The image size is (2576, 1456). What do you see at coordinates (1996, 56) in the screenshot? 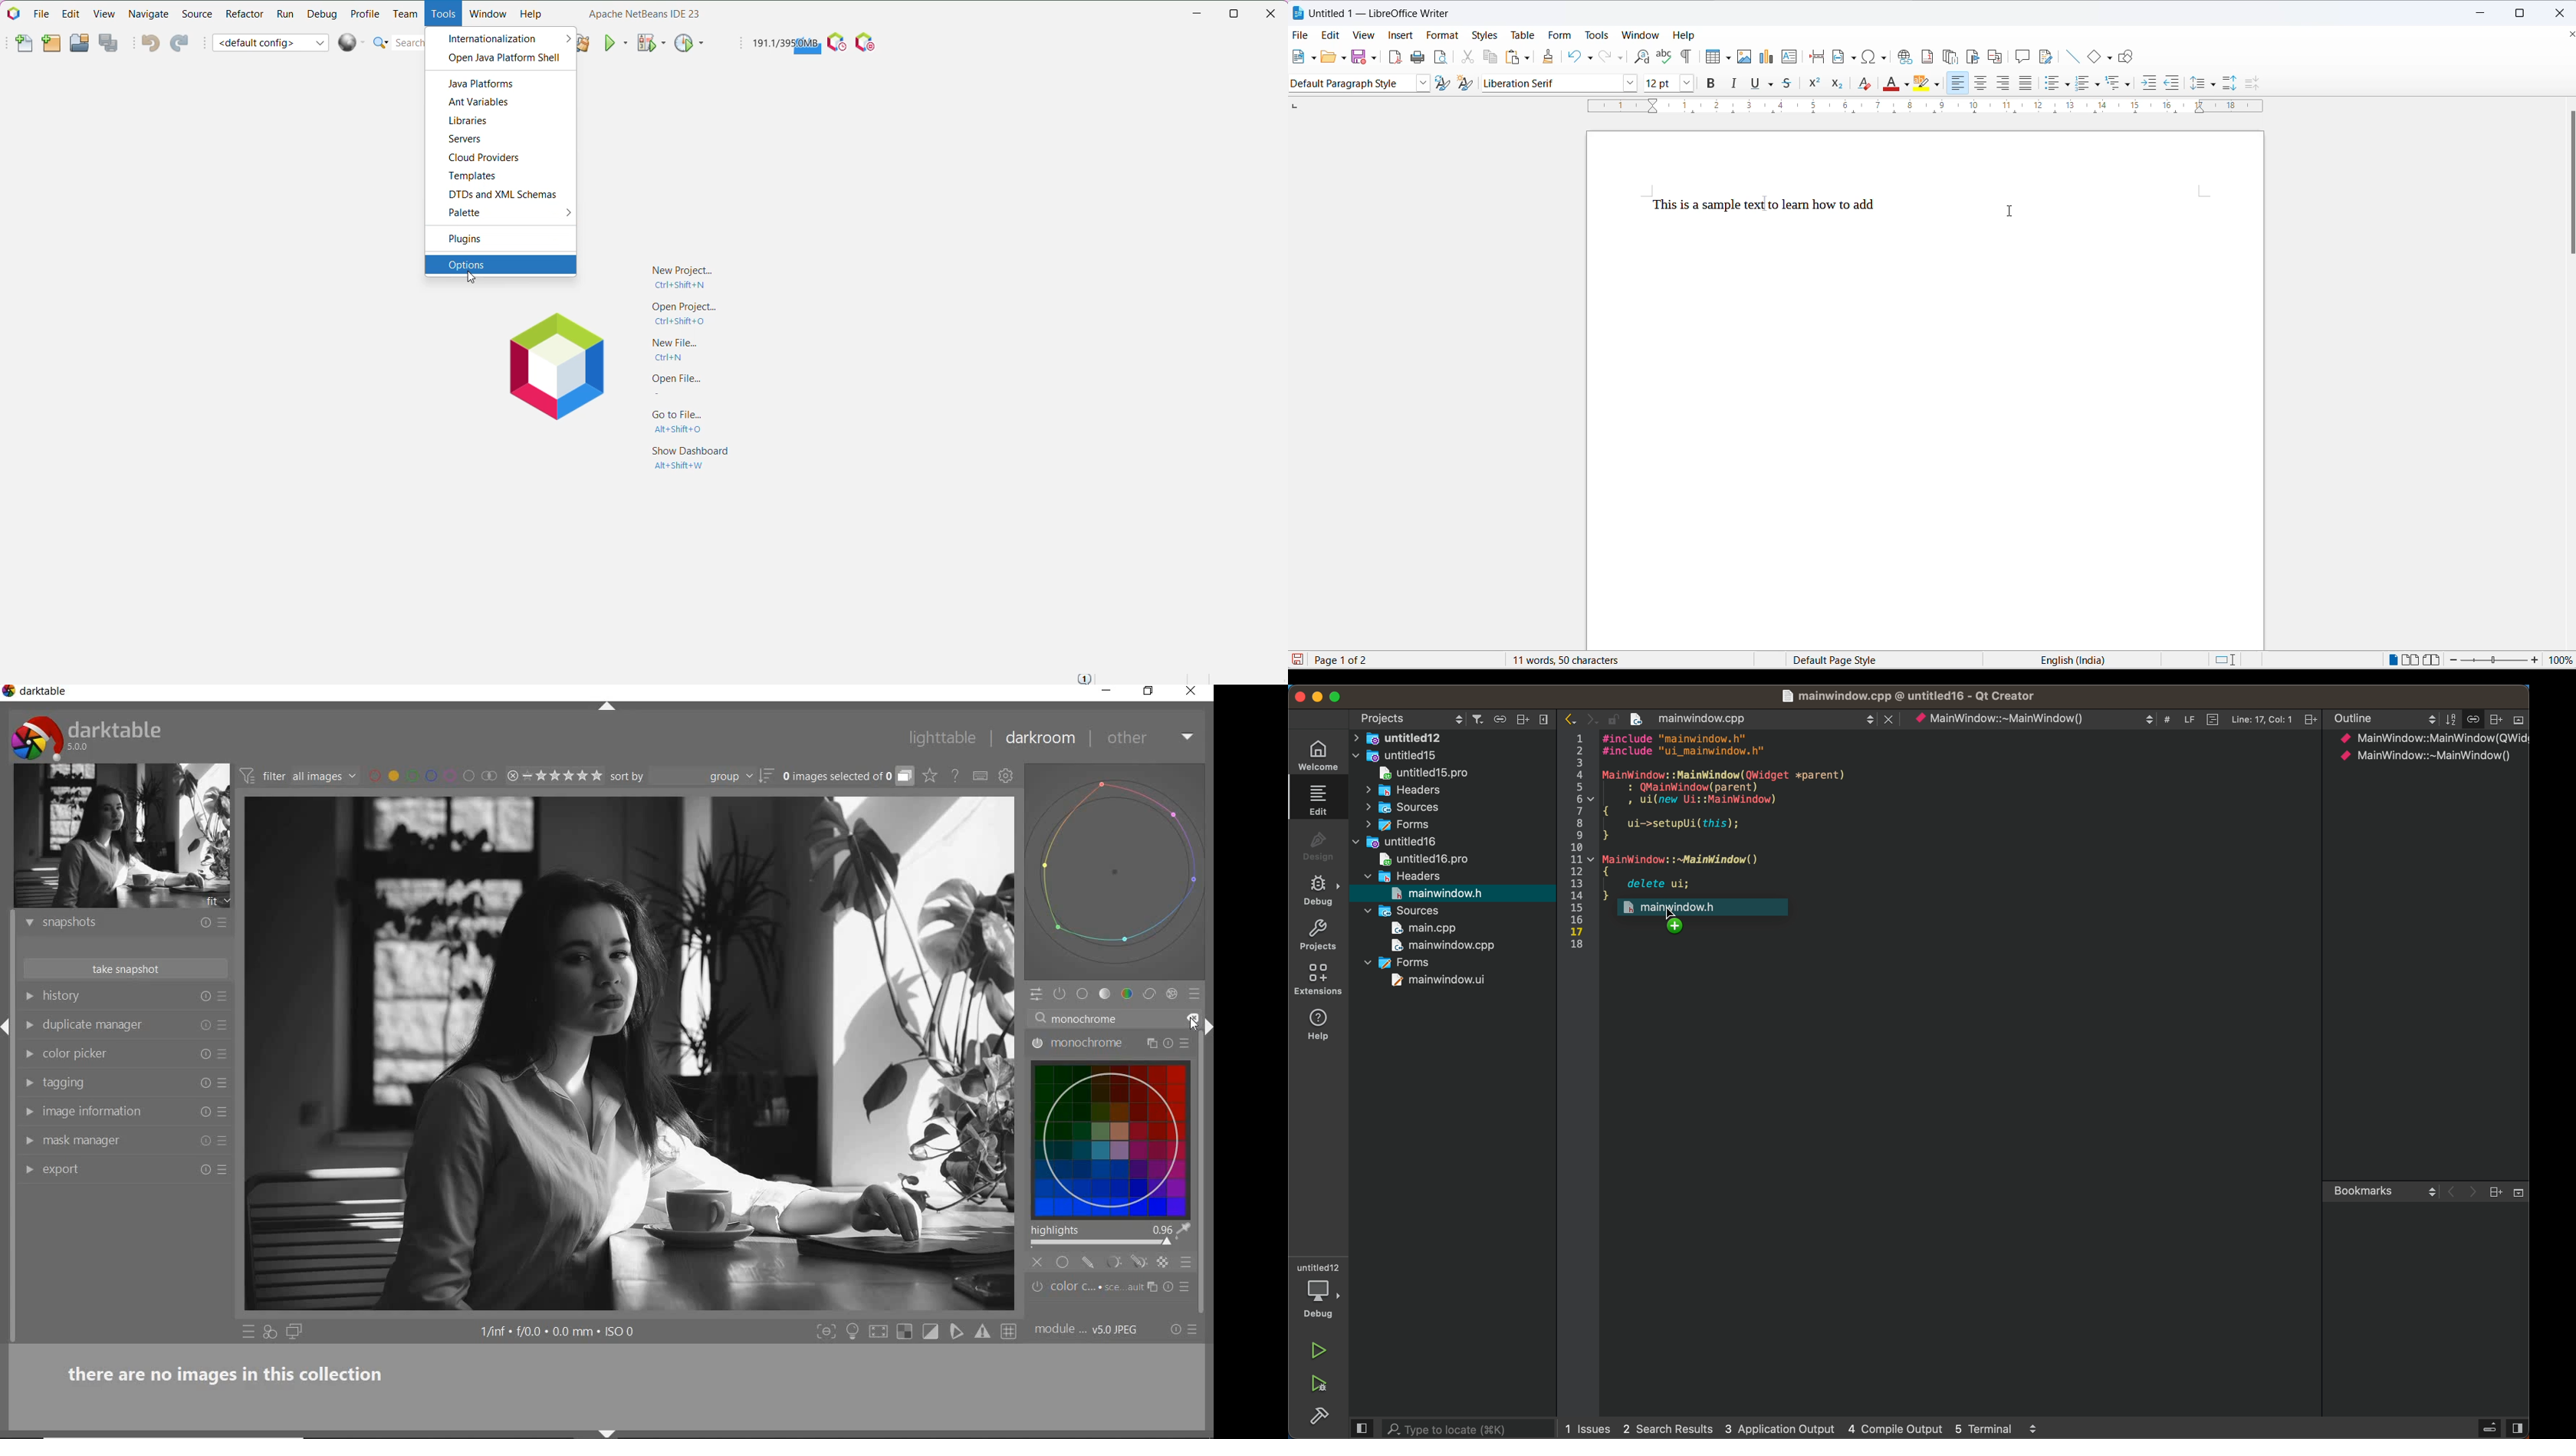
I see `insert cross reference` at bounding box center [1996, 56].